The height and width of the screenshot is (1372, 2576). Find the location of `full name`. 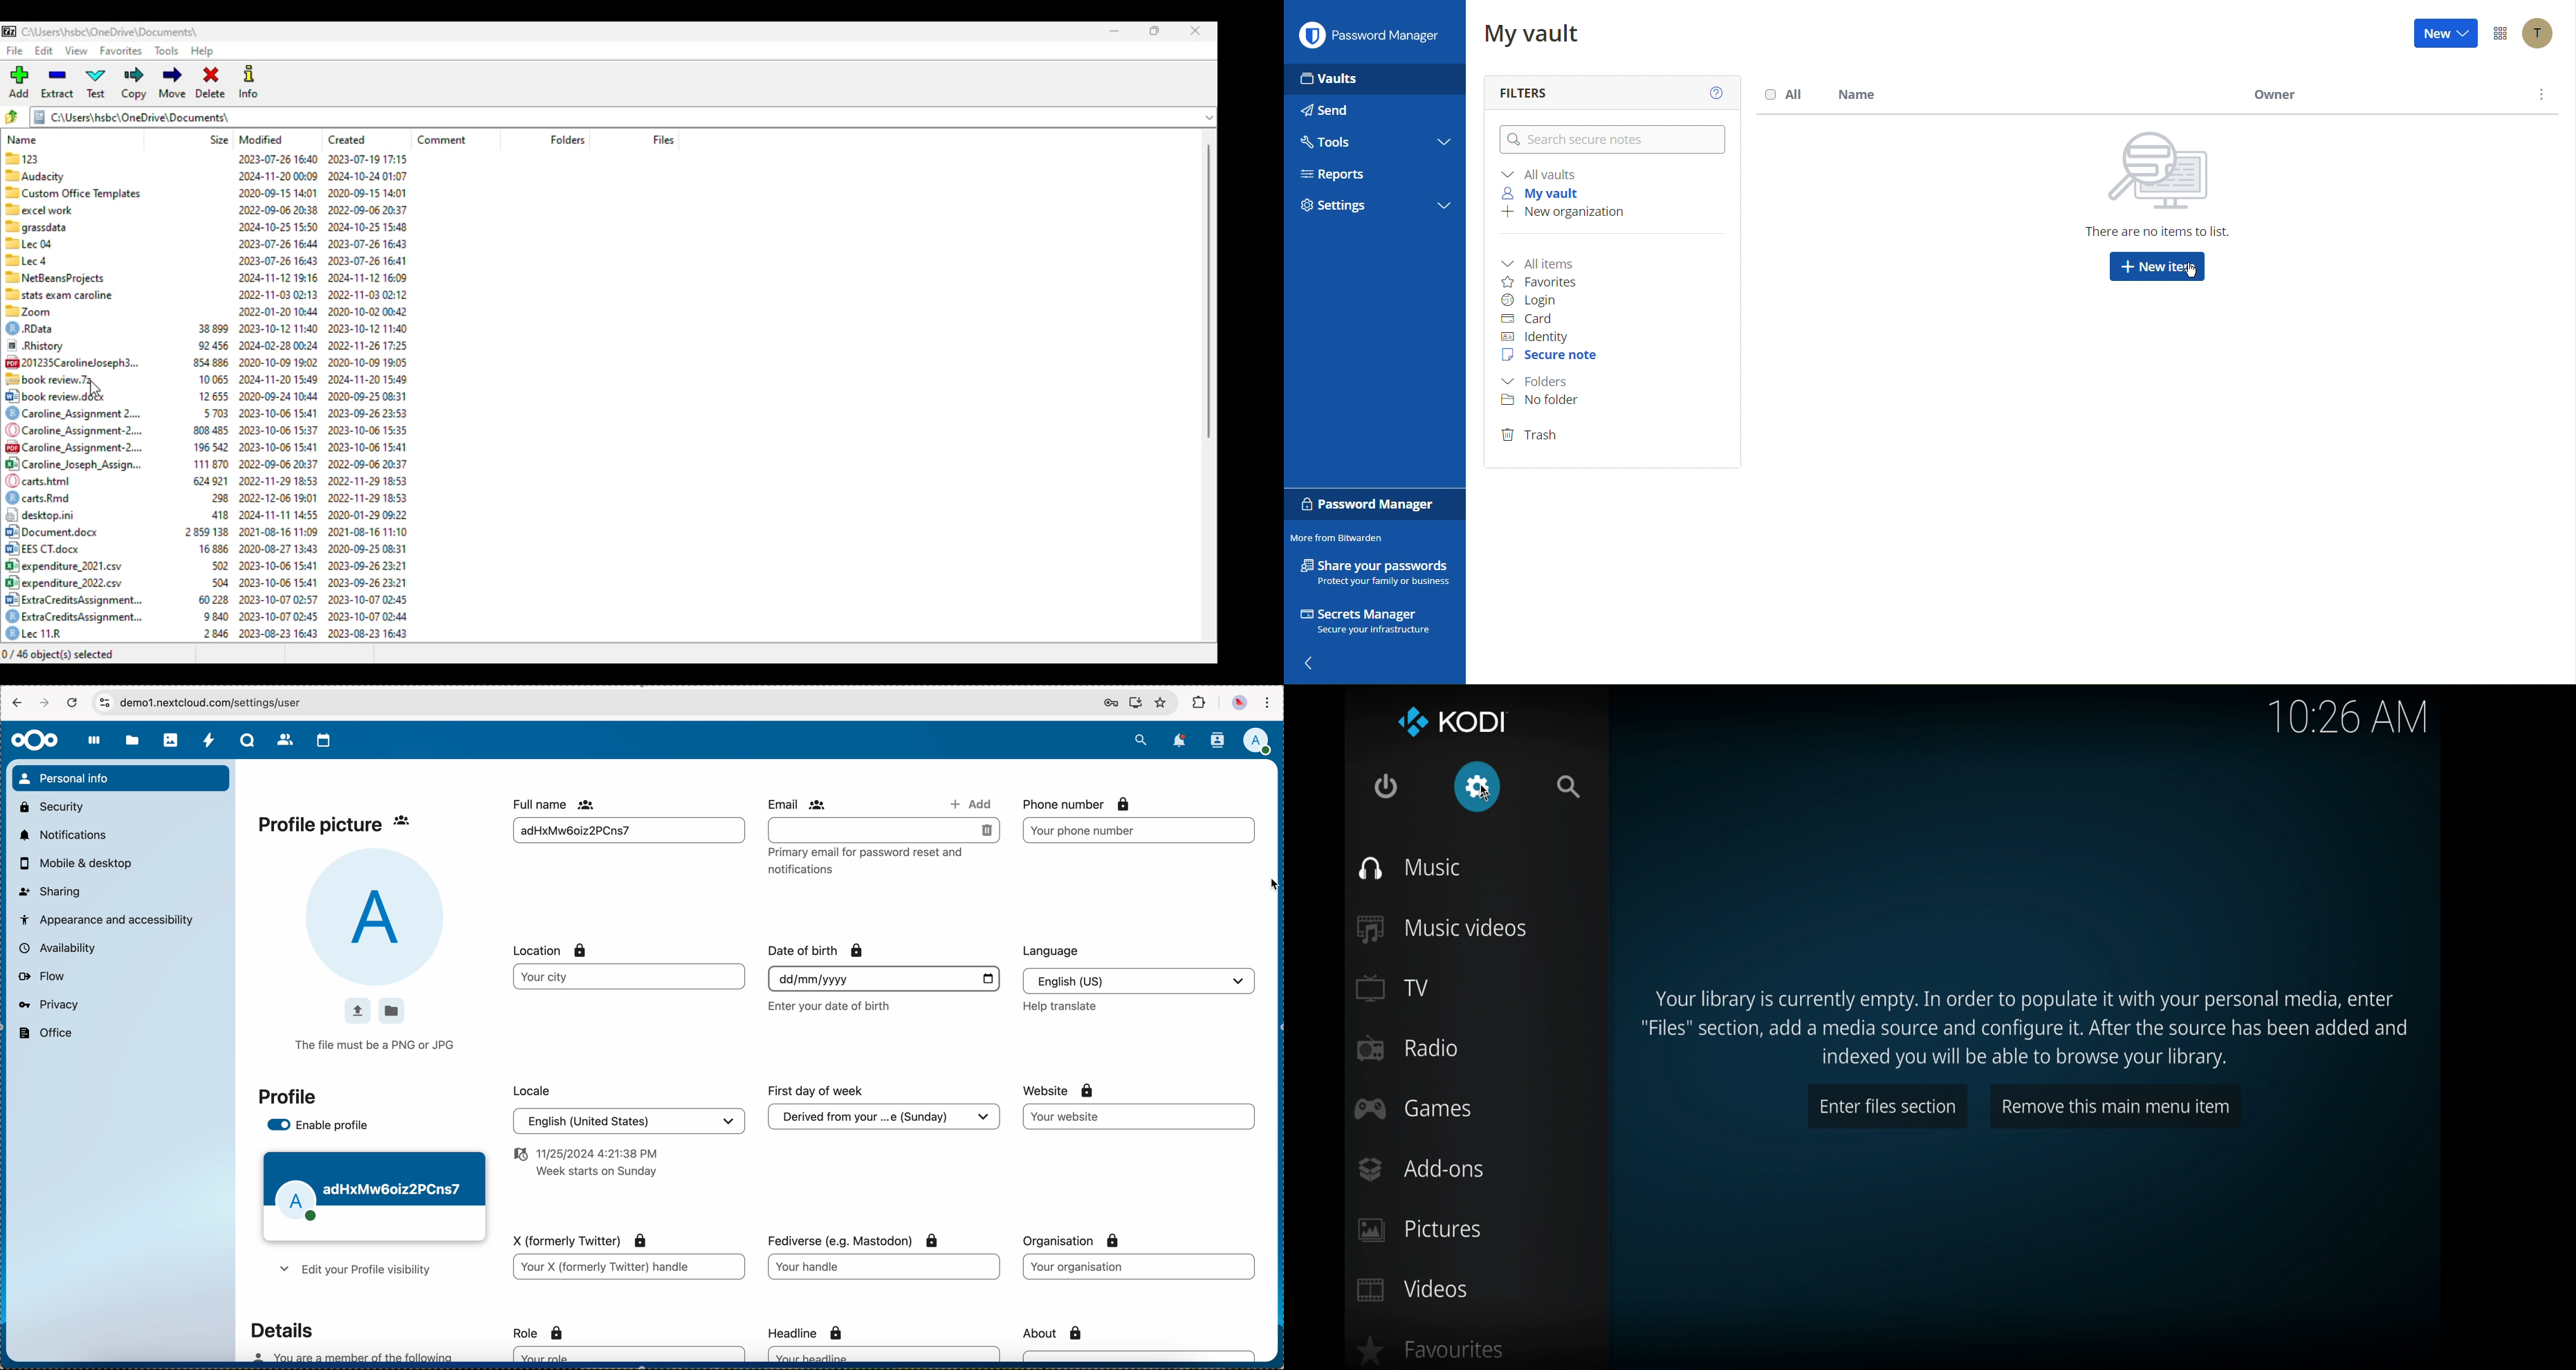

full name is located at coordinates (556, 803).